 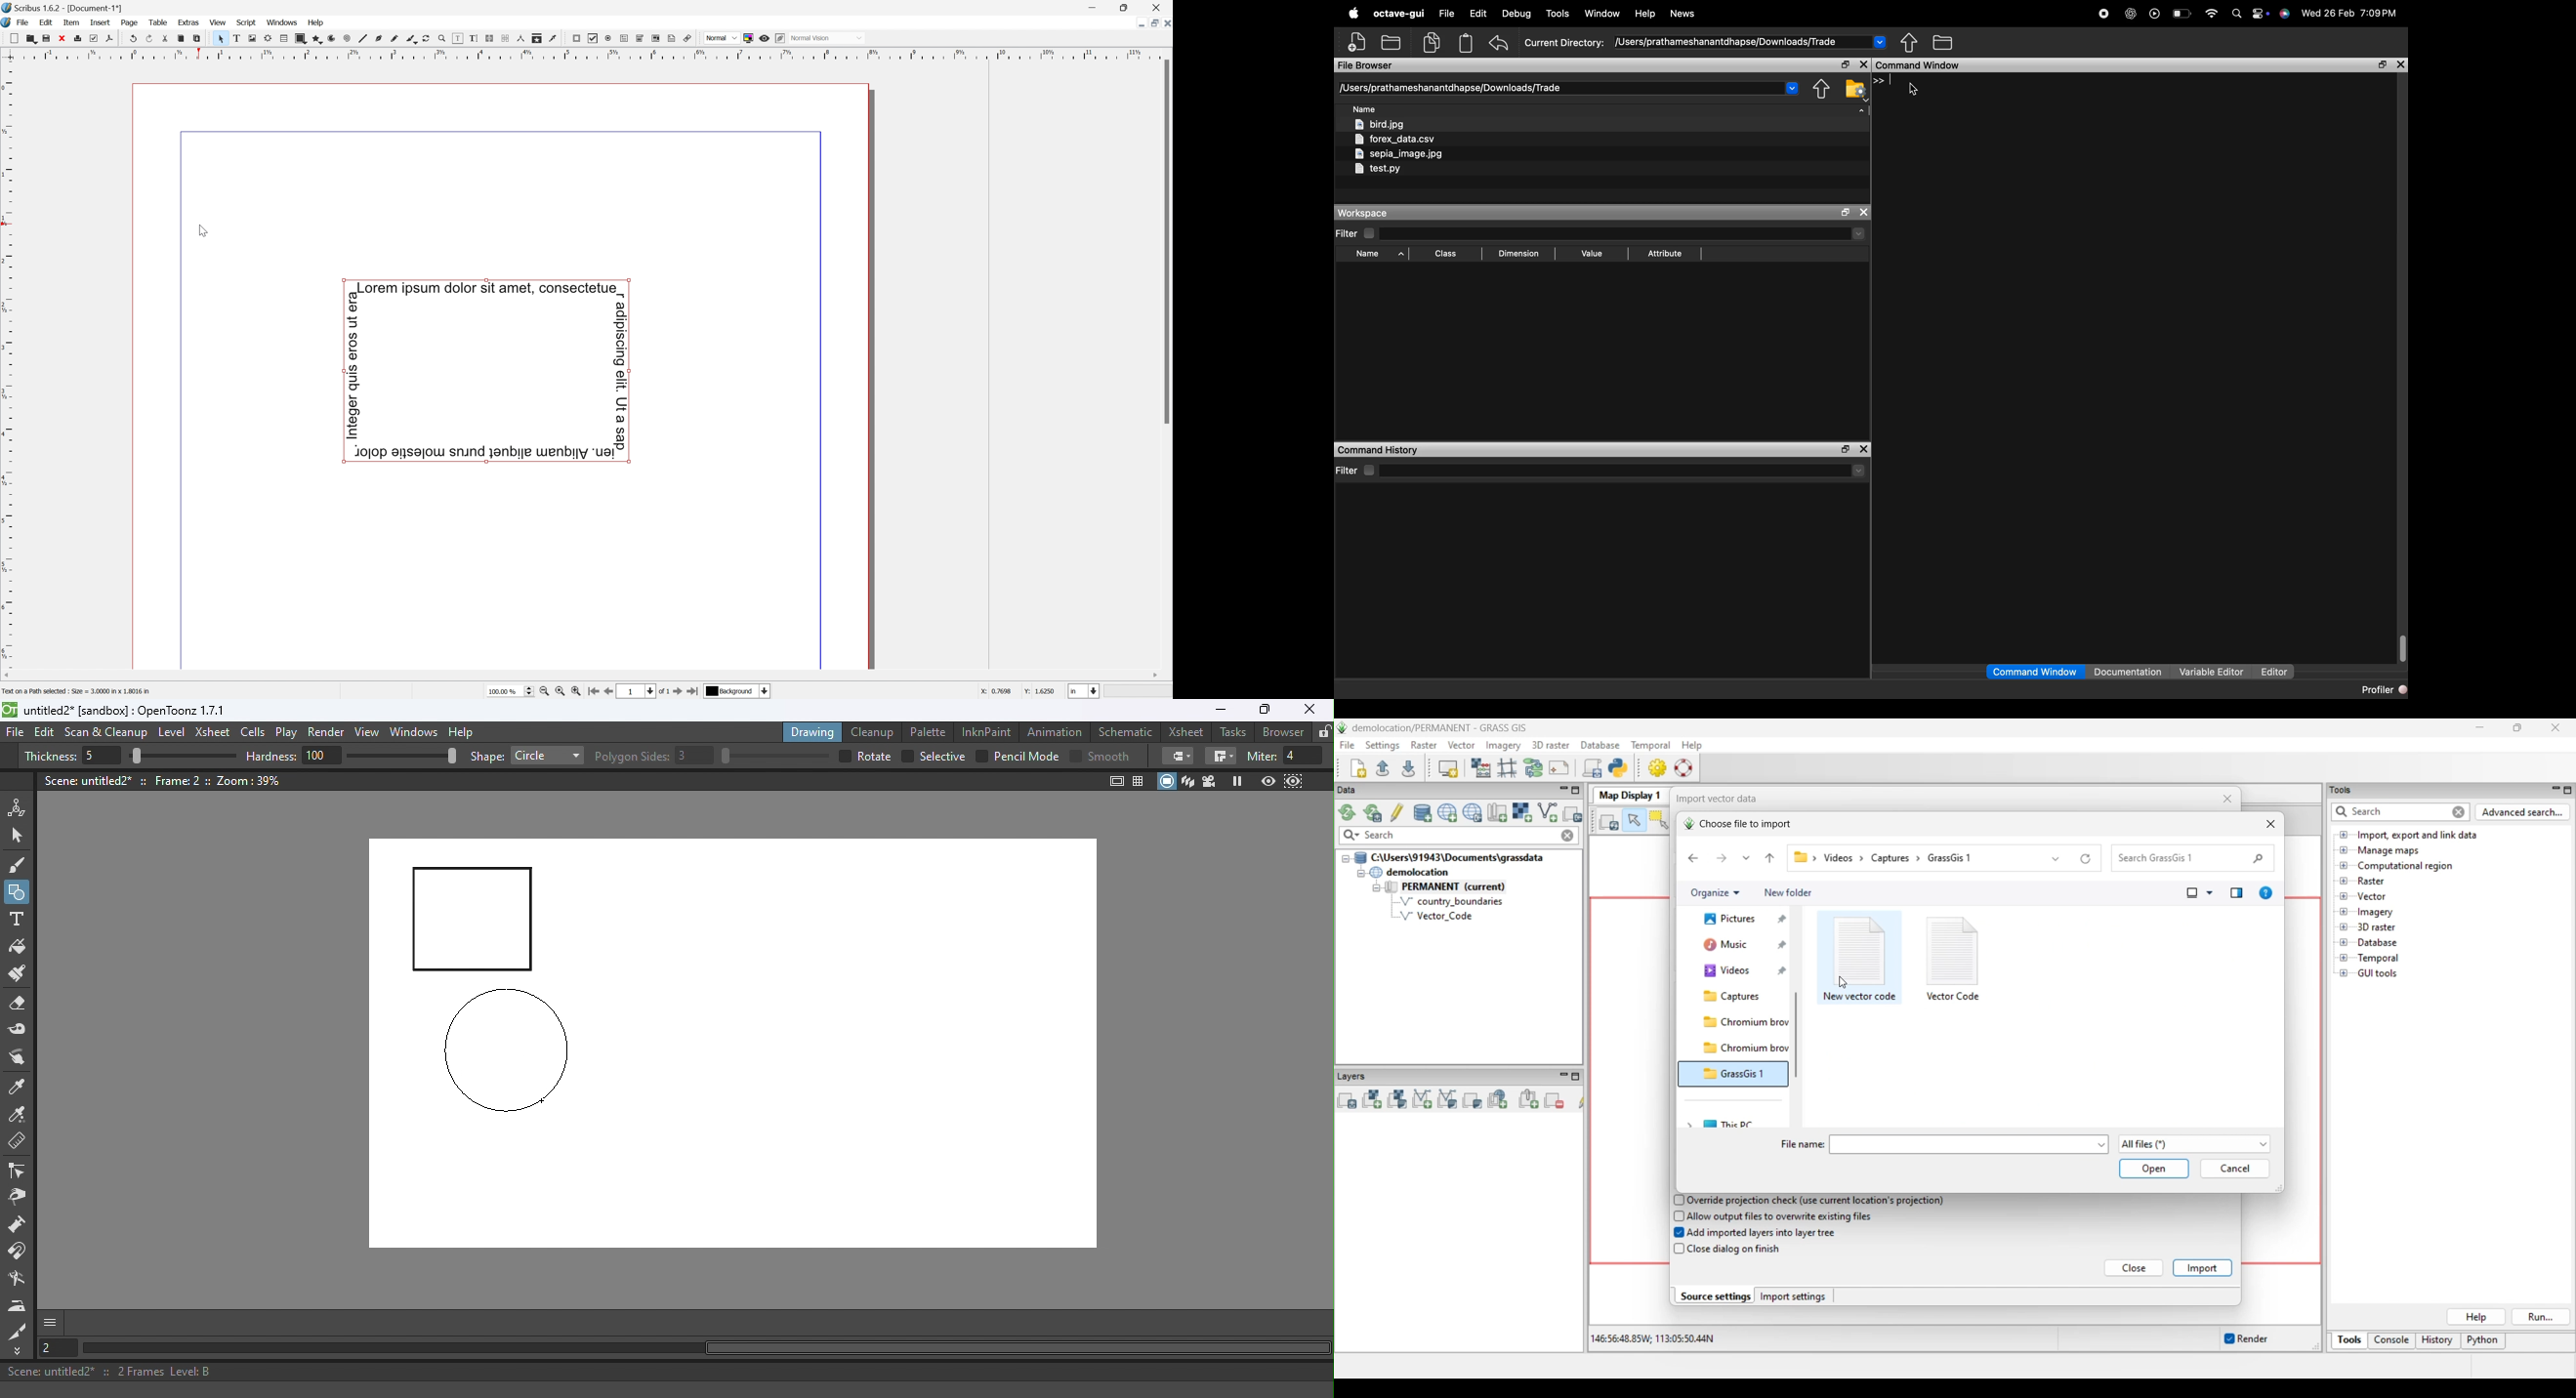 What do you see at coordinates (219, 22) in the screenshot?
I see `View` at bounding box center [219, 22].